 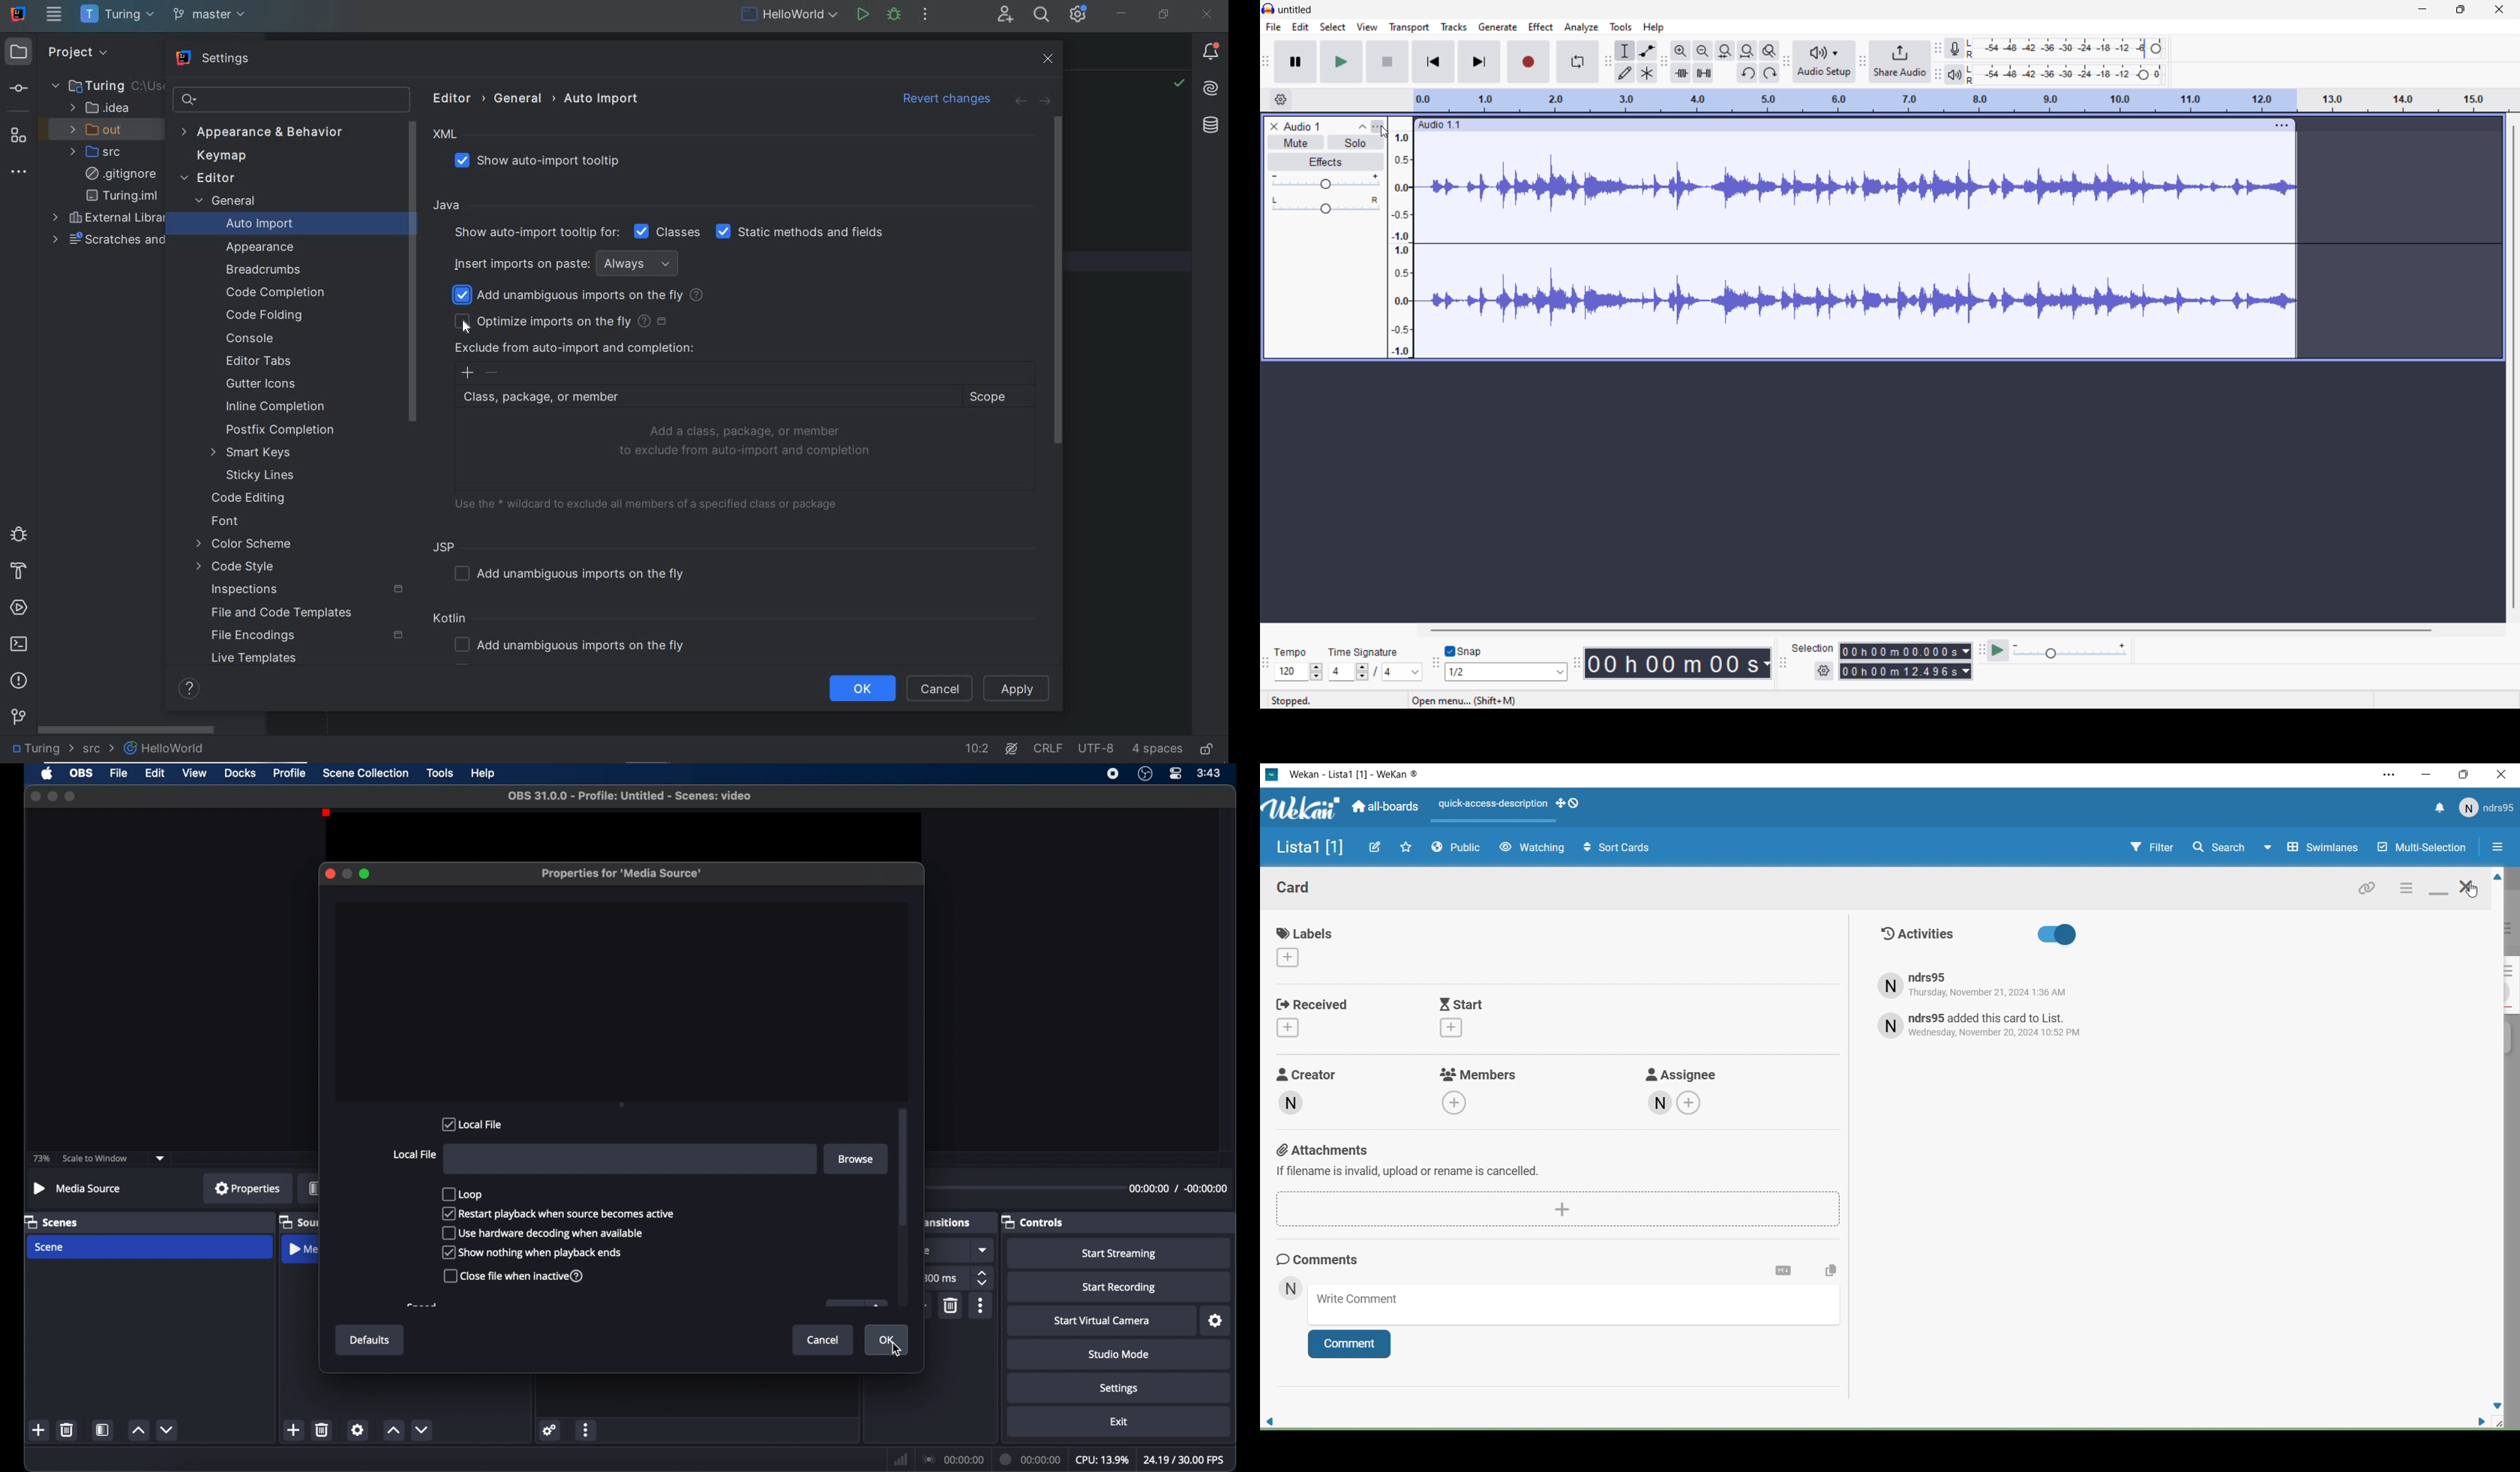 I want to click on scenes, so click(x=51, y=1221).